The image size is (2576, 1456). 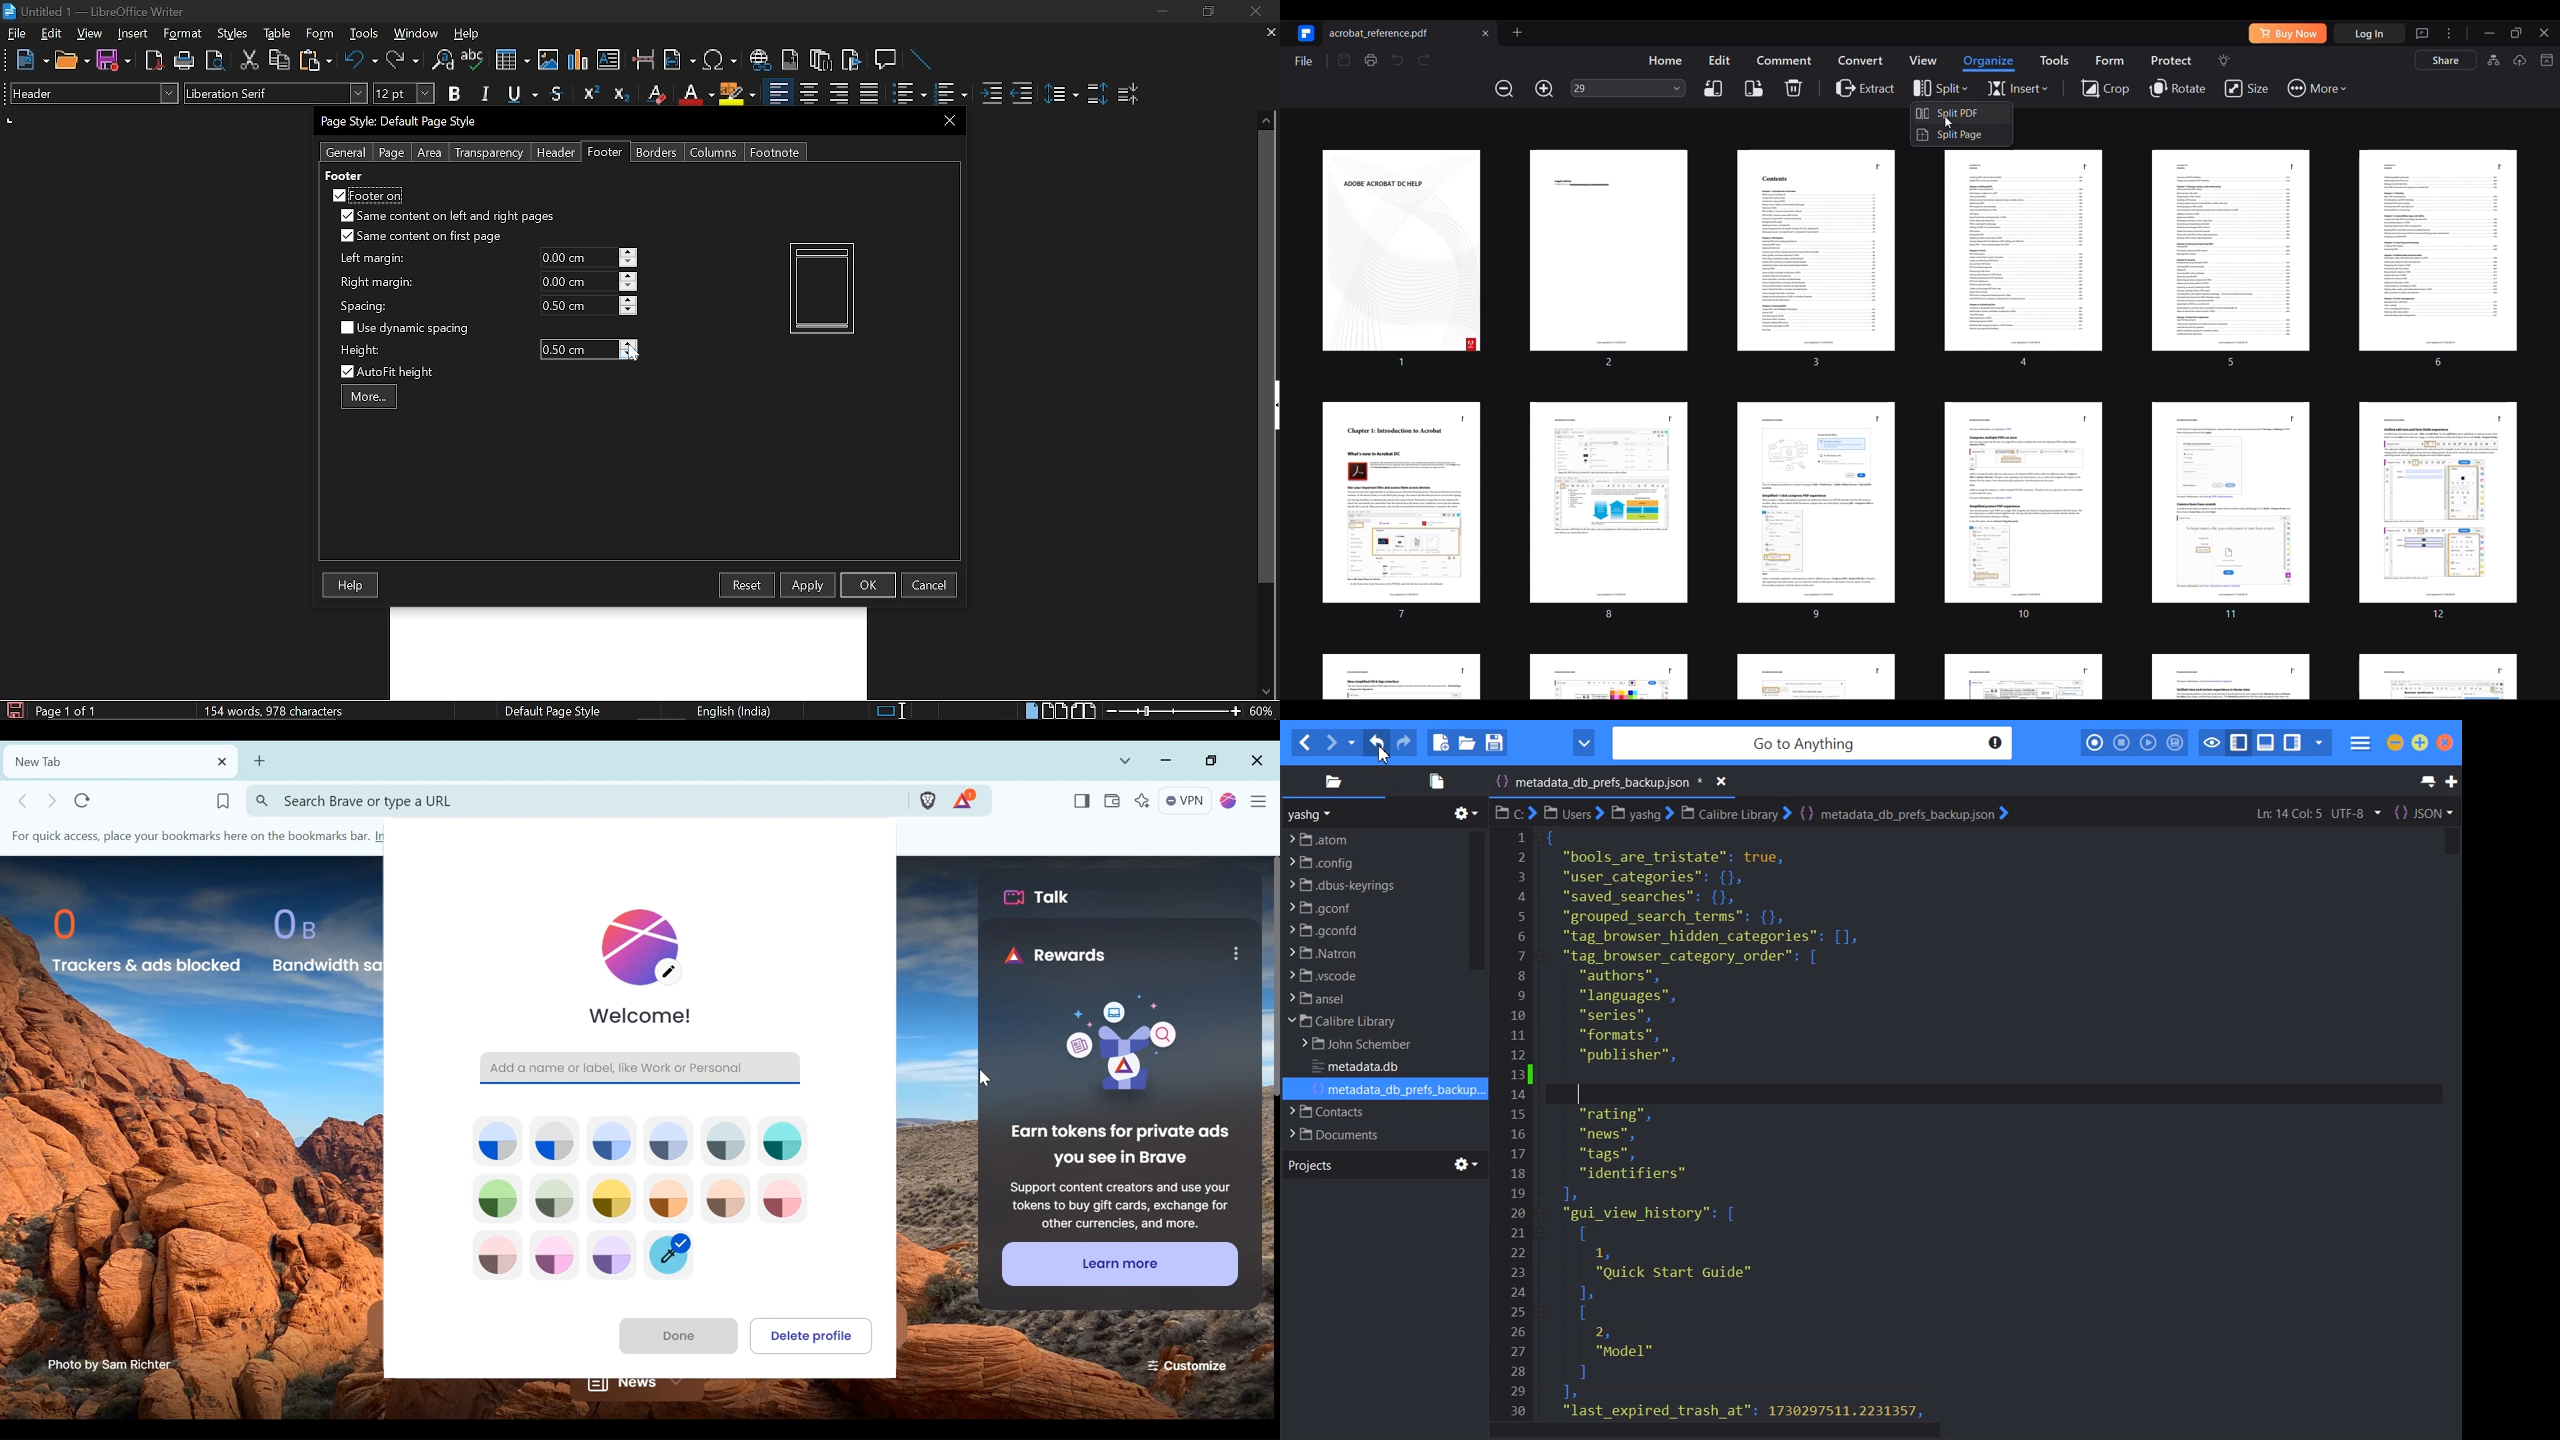 I want to click on Transparency, so click(x=487, y=153).